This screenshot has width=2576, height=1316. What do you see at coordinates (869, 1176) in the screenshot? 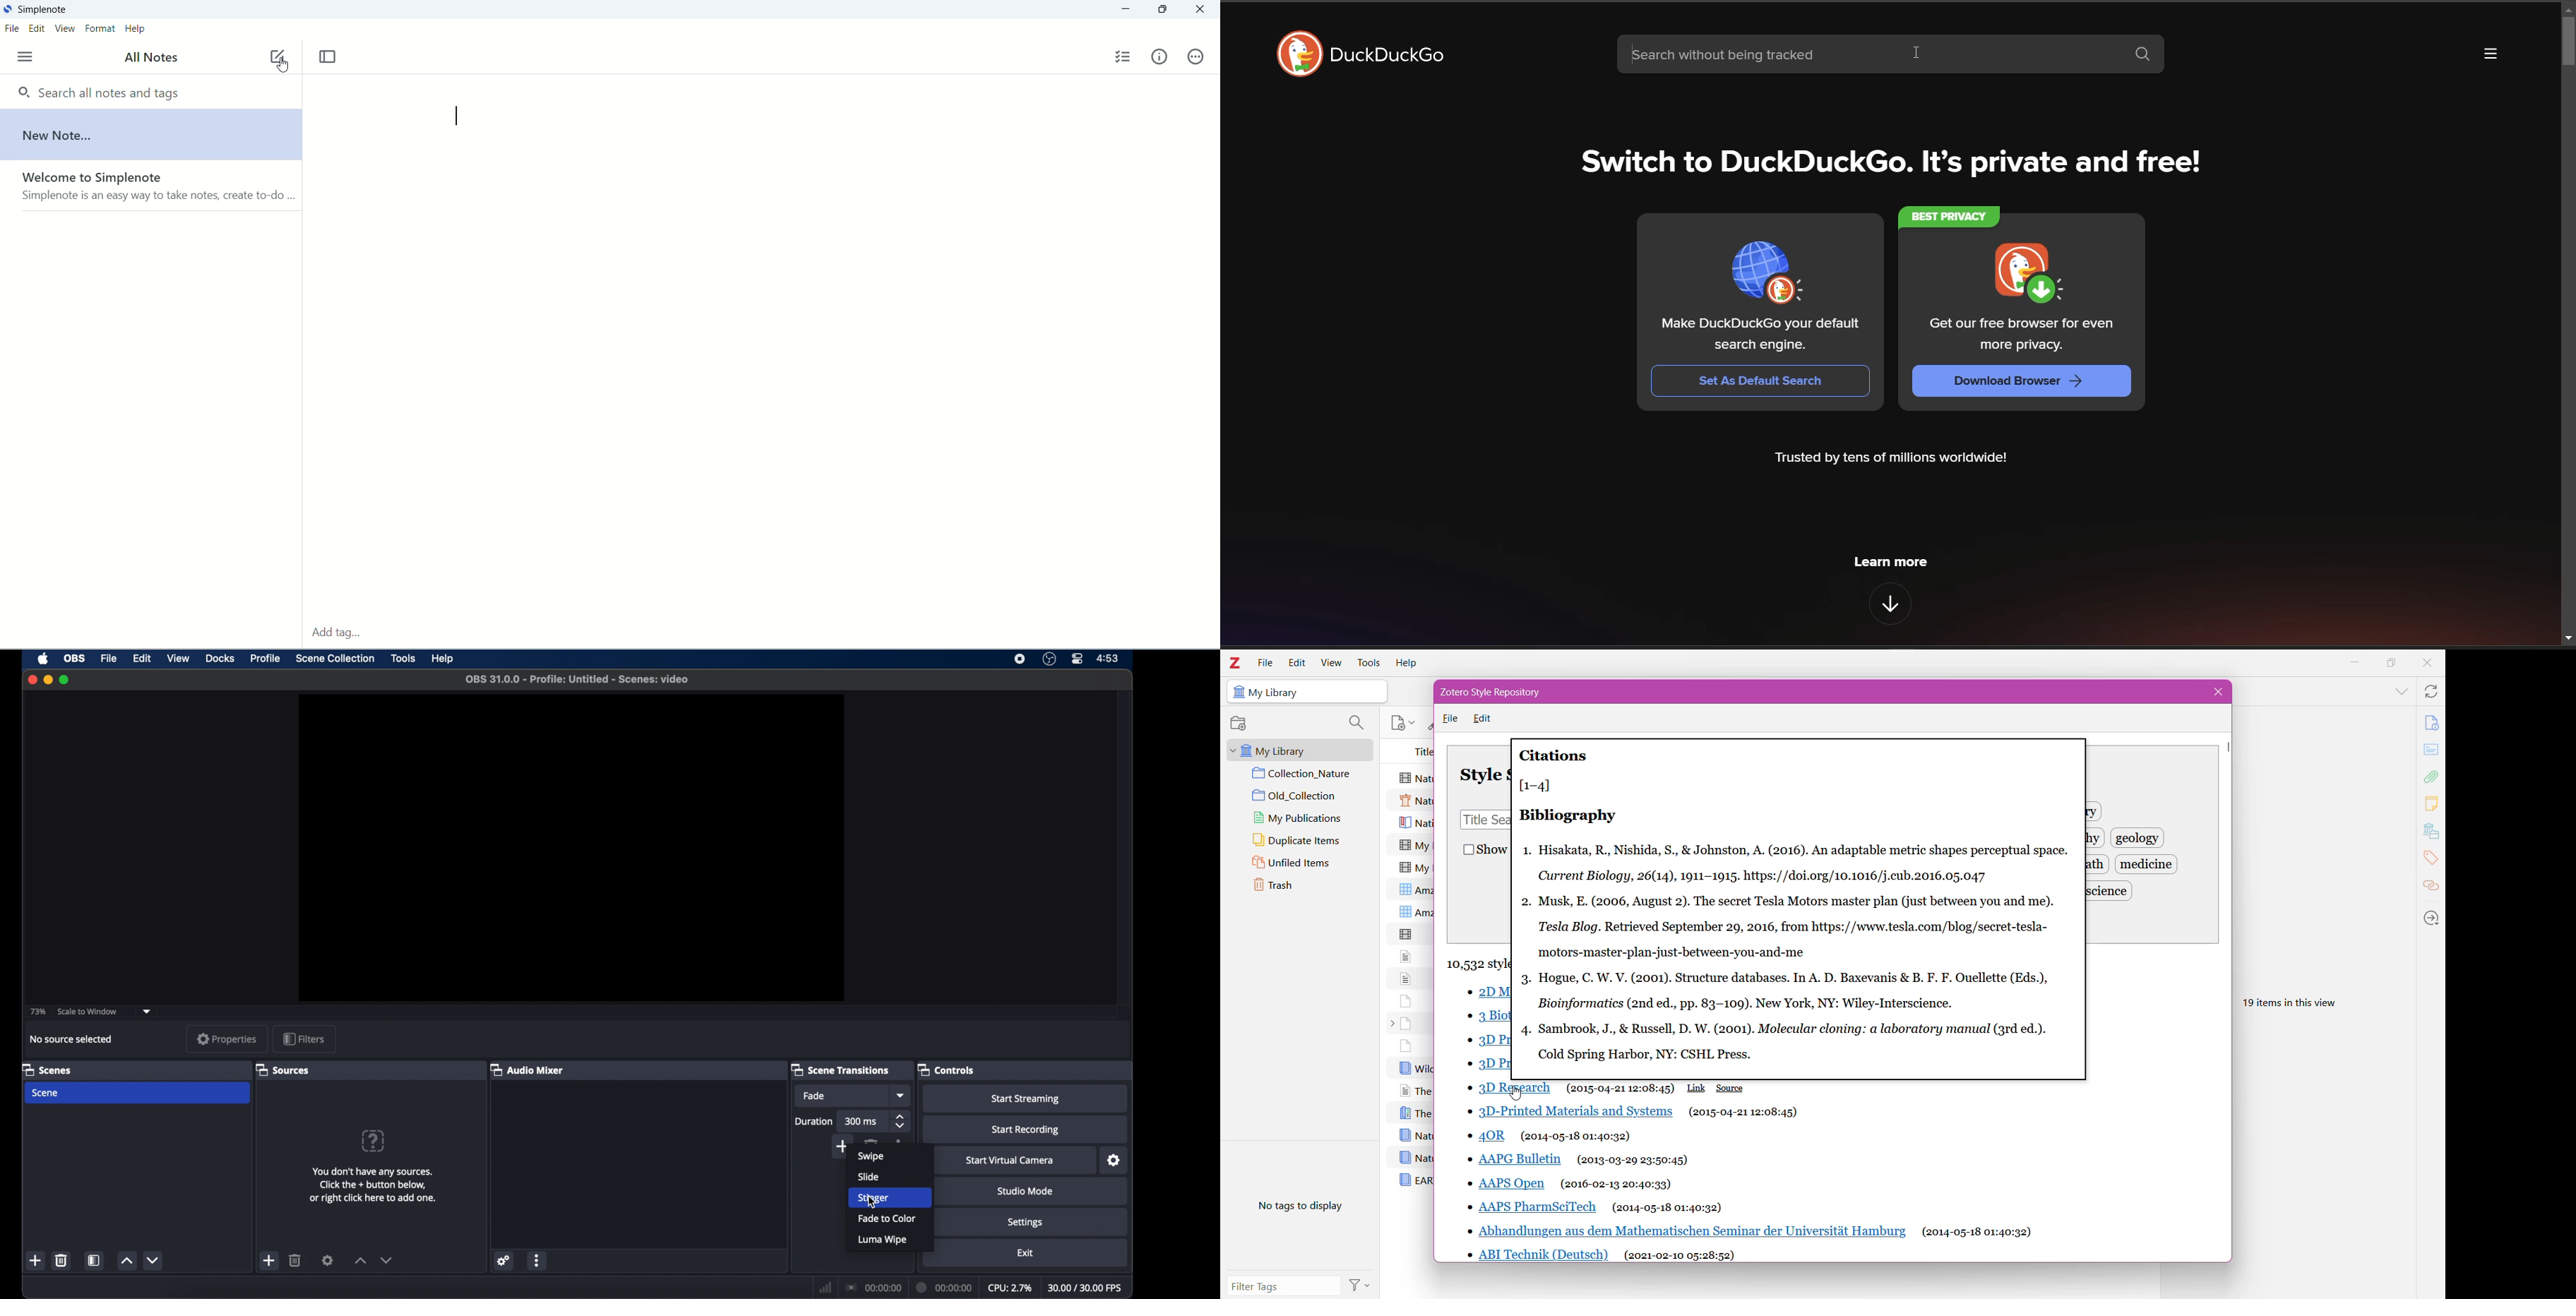
I see `slide` at bounding box center [869, 1176].